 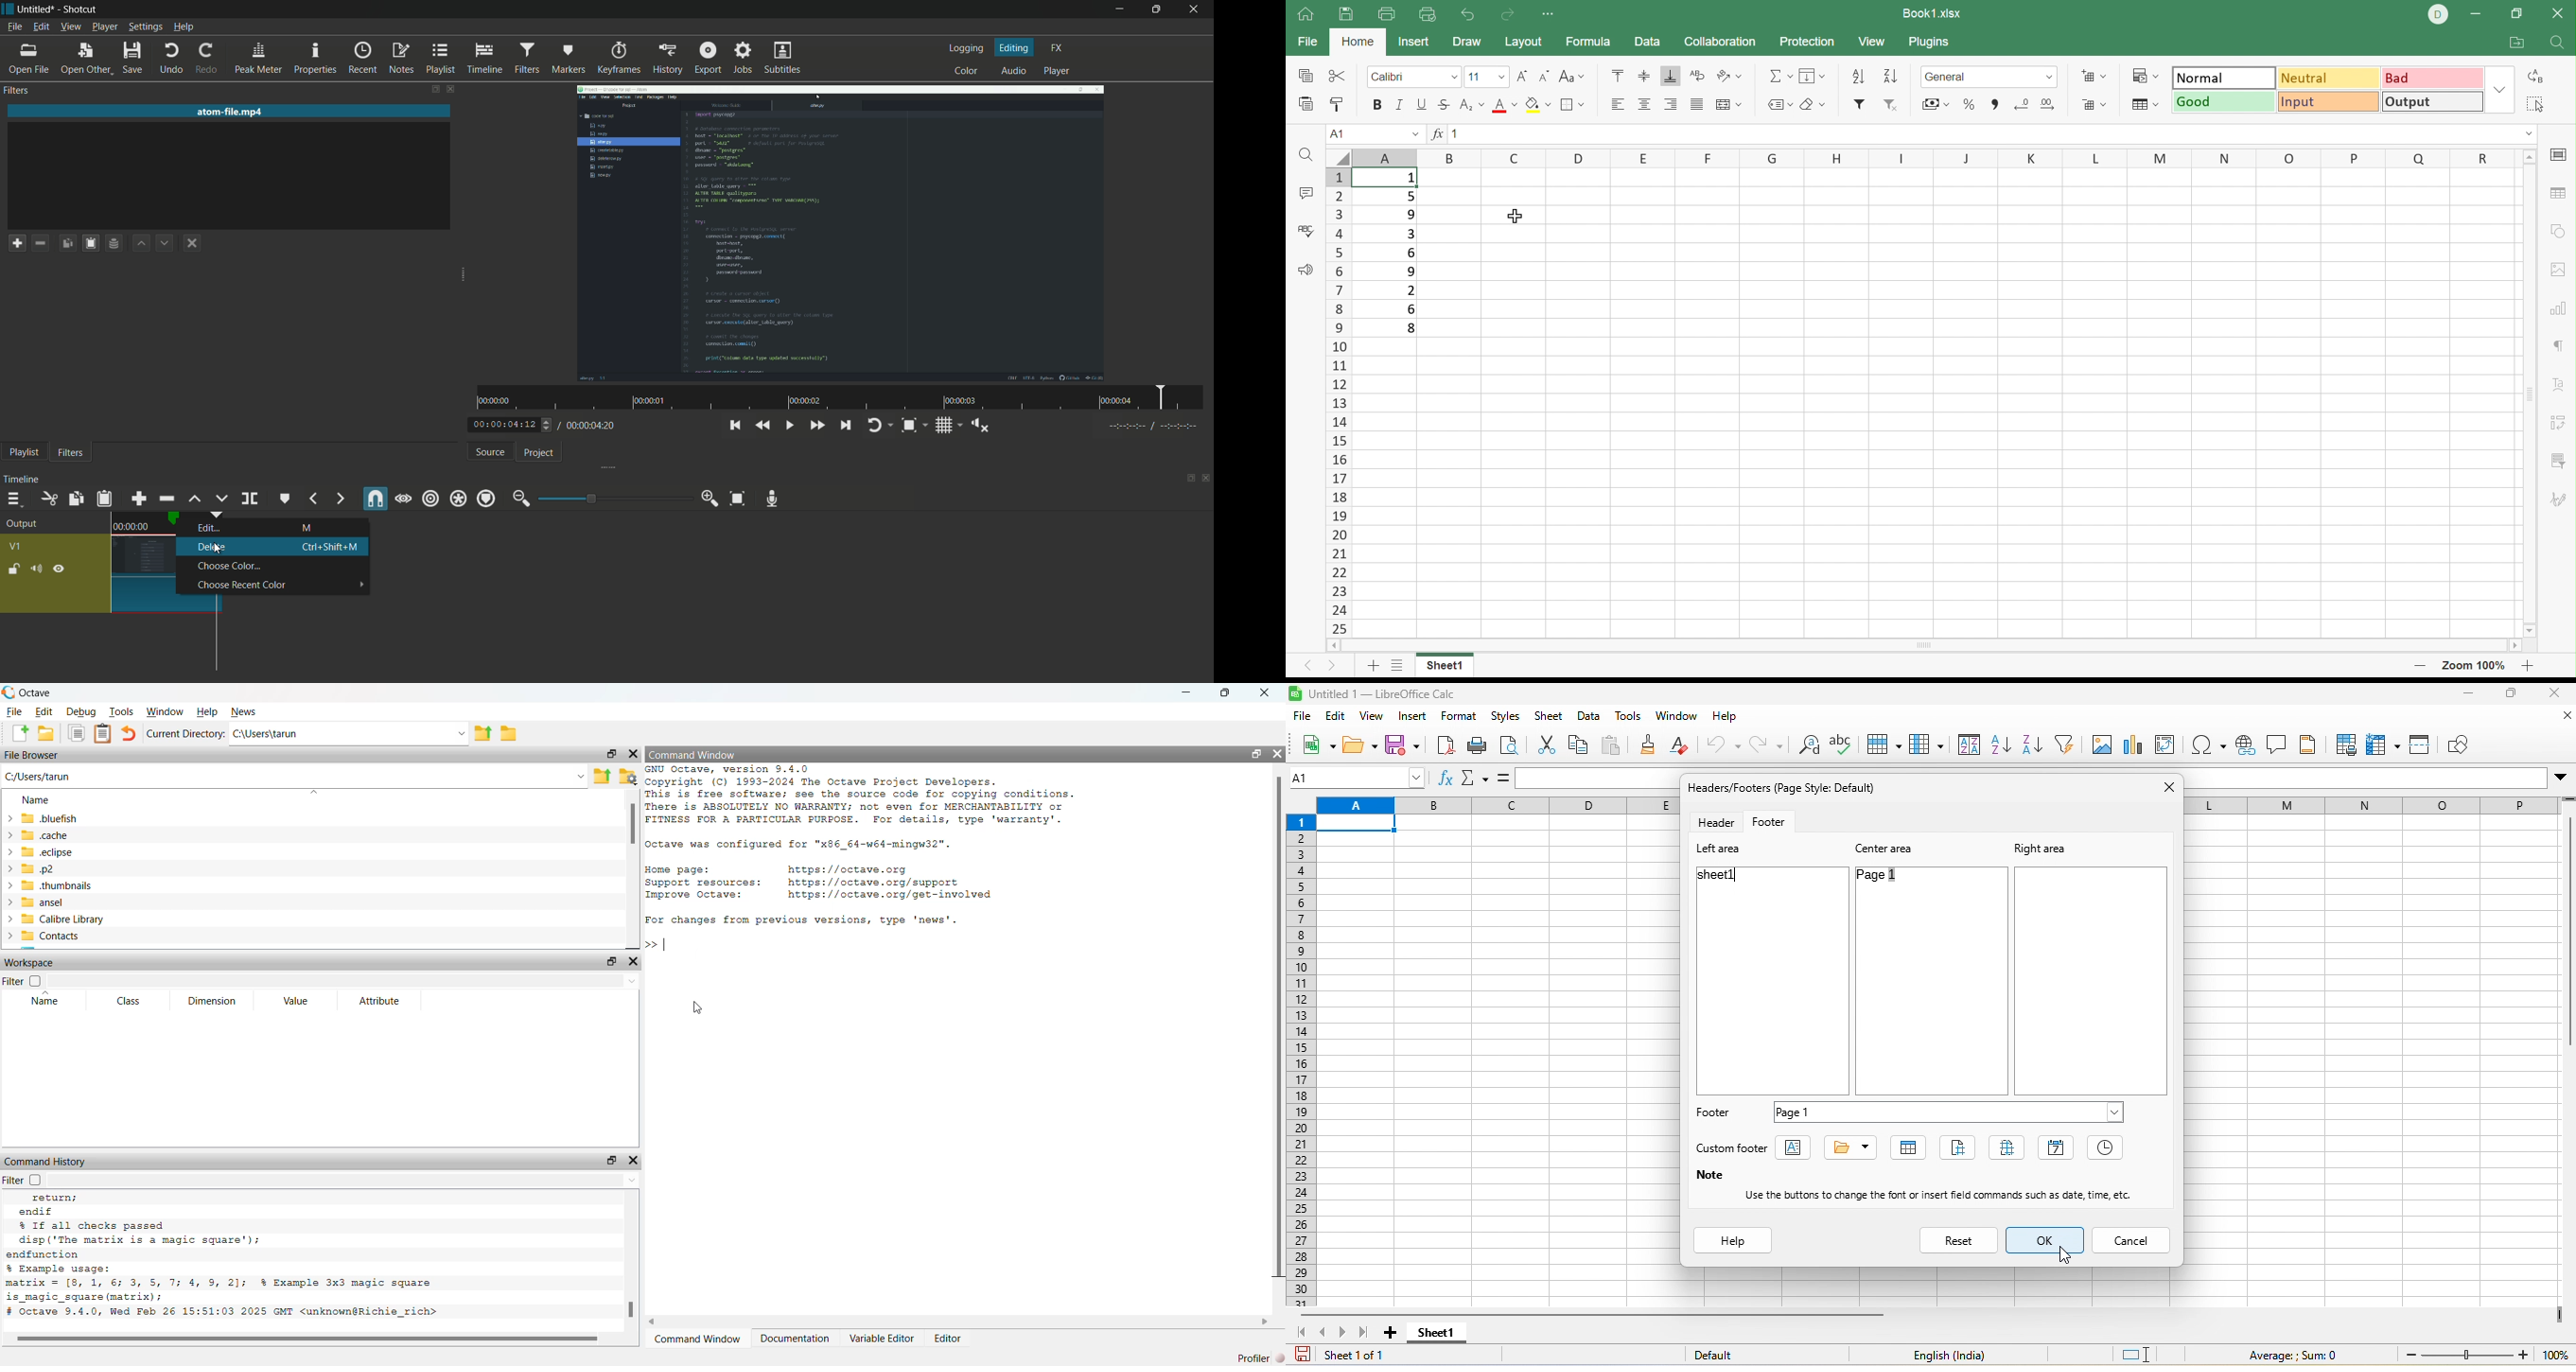 What do you see at coordinates (1415, 311) in the screenshot?
I see `6` at bounding box center [1415, 311].